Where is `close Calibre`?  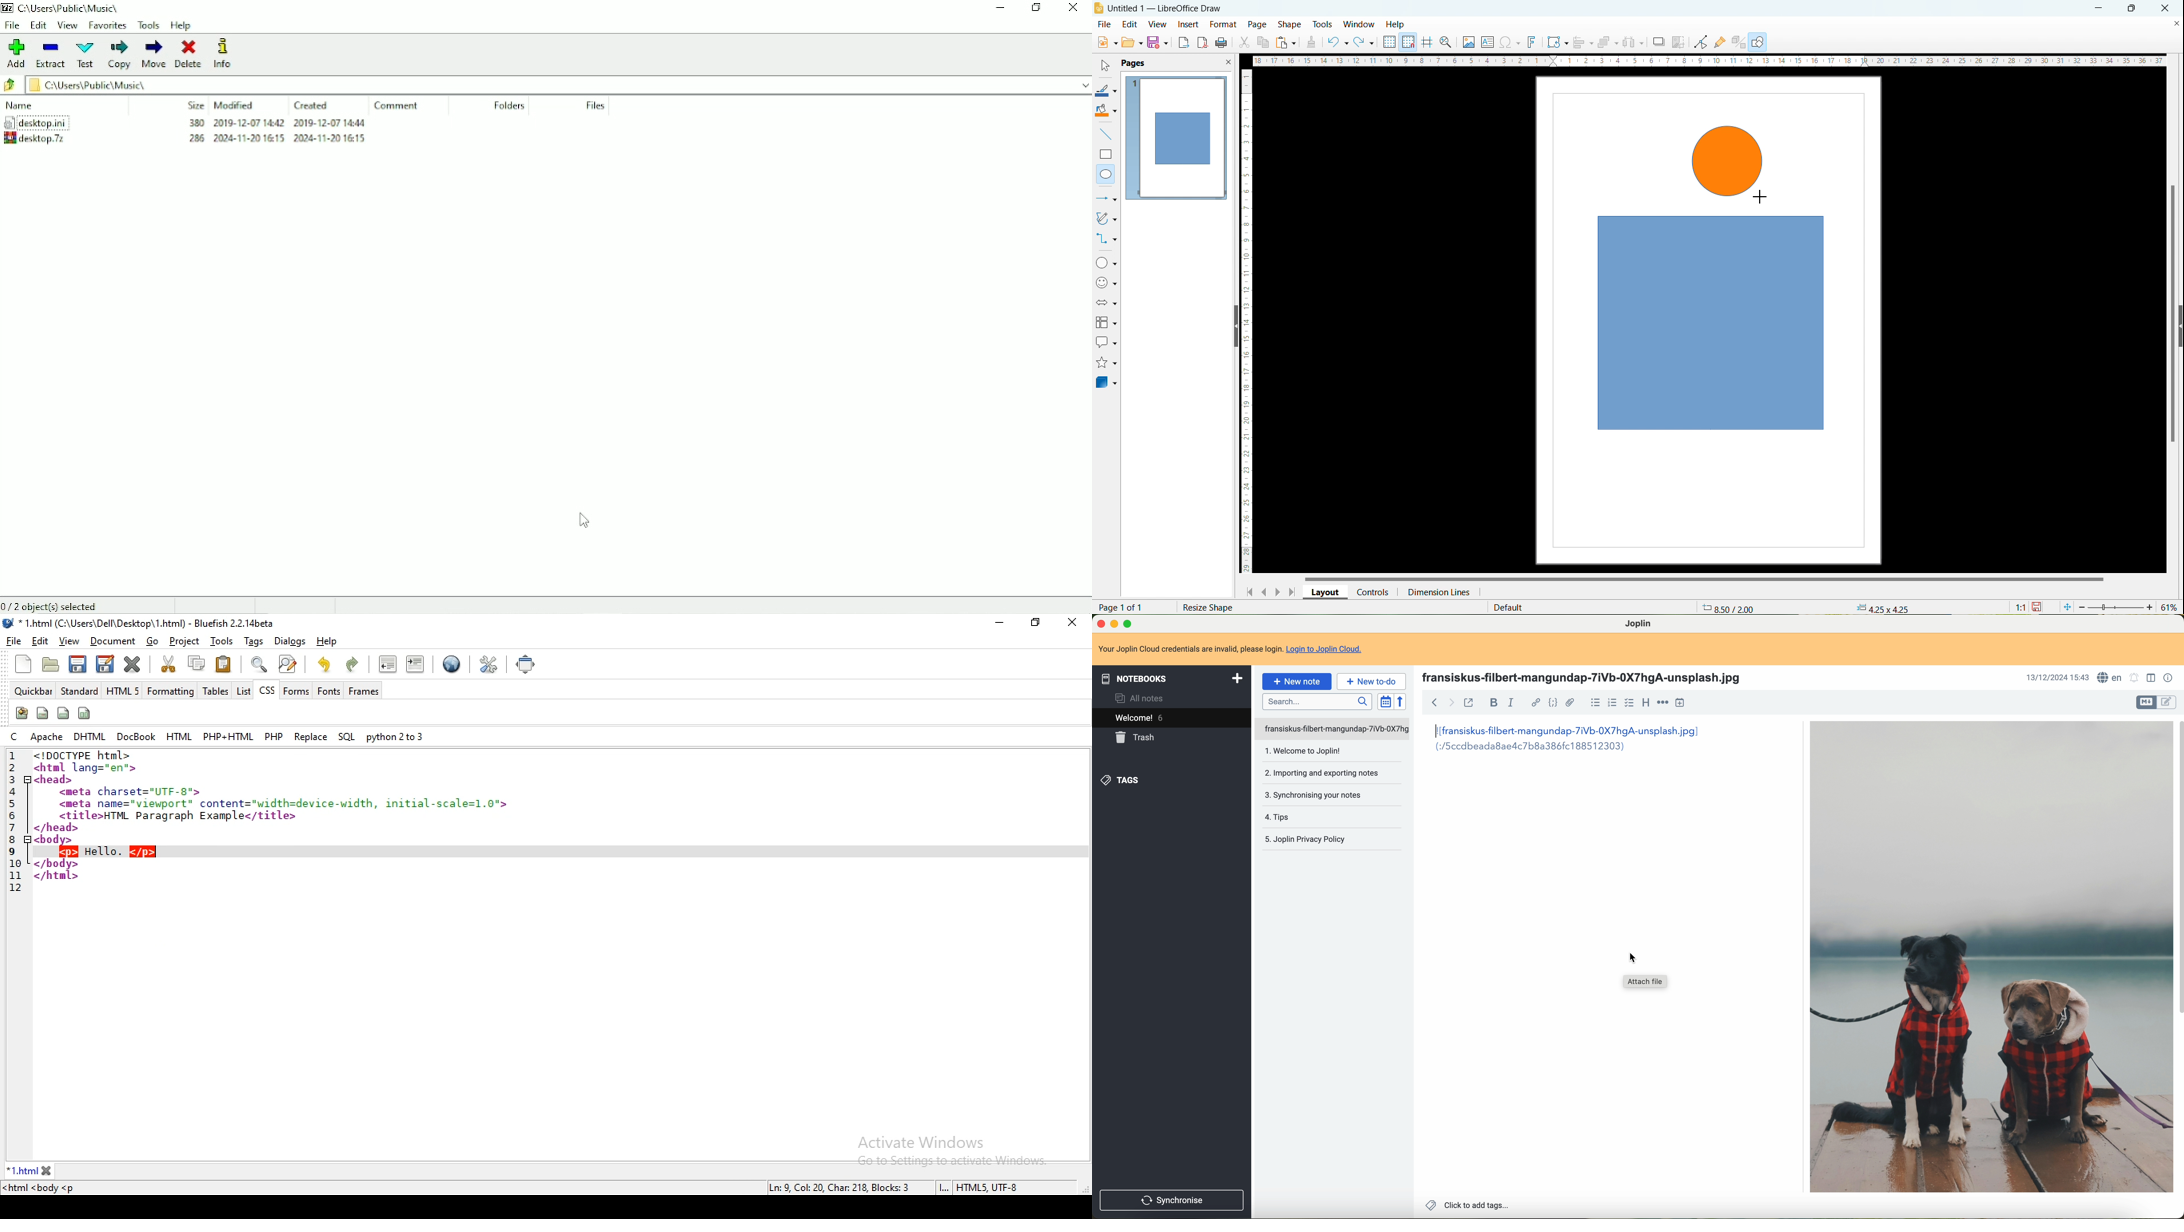
close Calibre is located at coordinates (1100, 623).